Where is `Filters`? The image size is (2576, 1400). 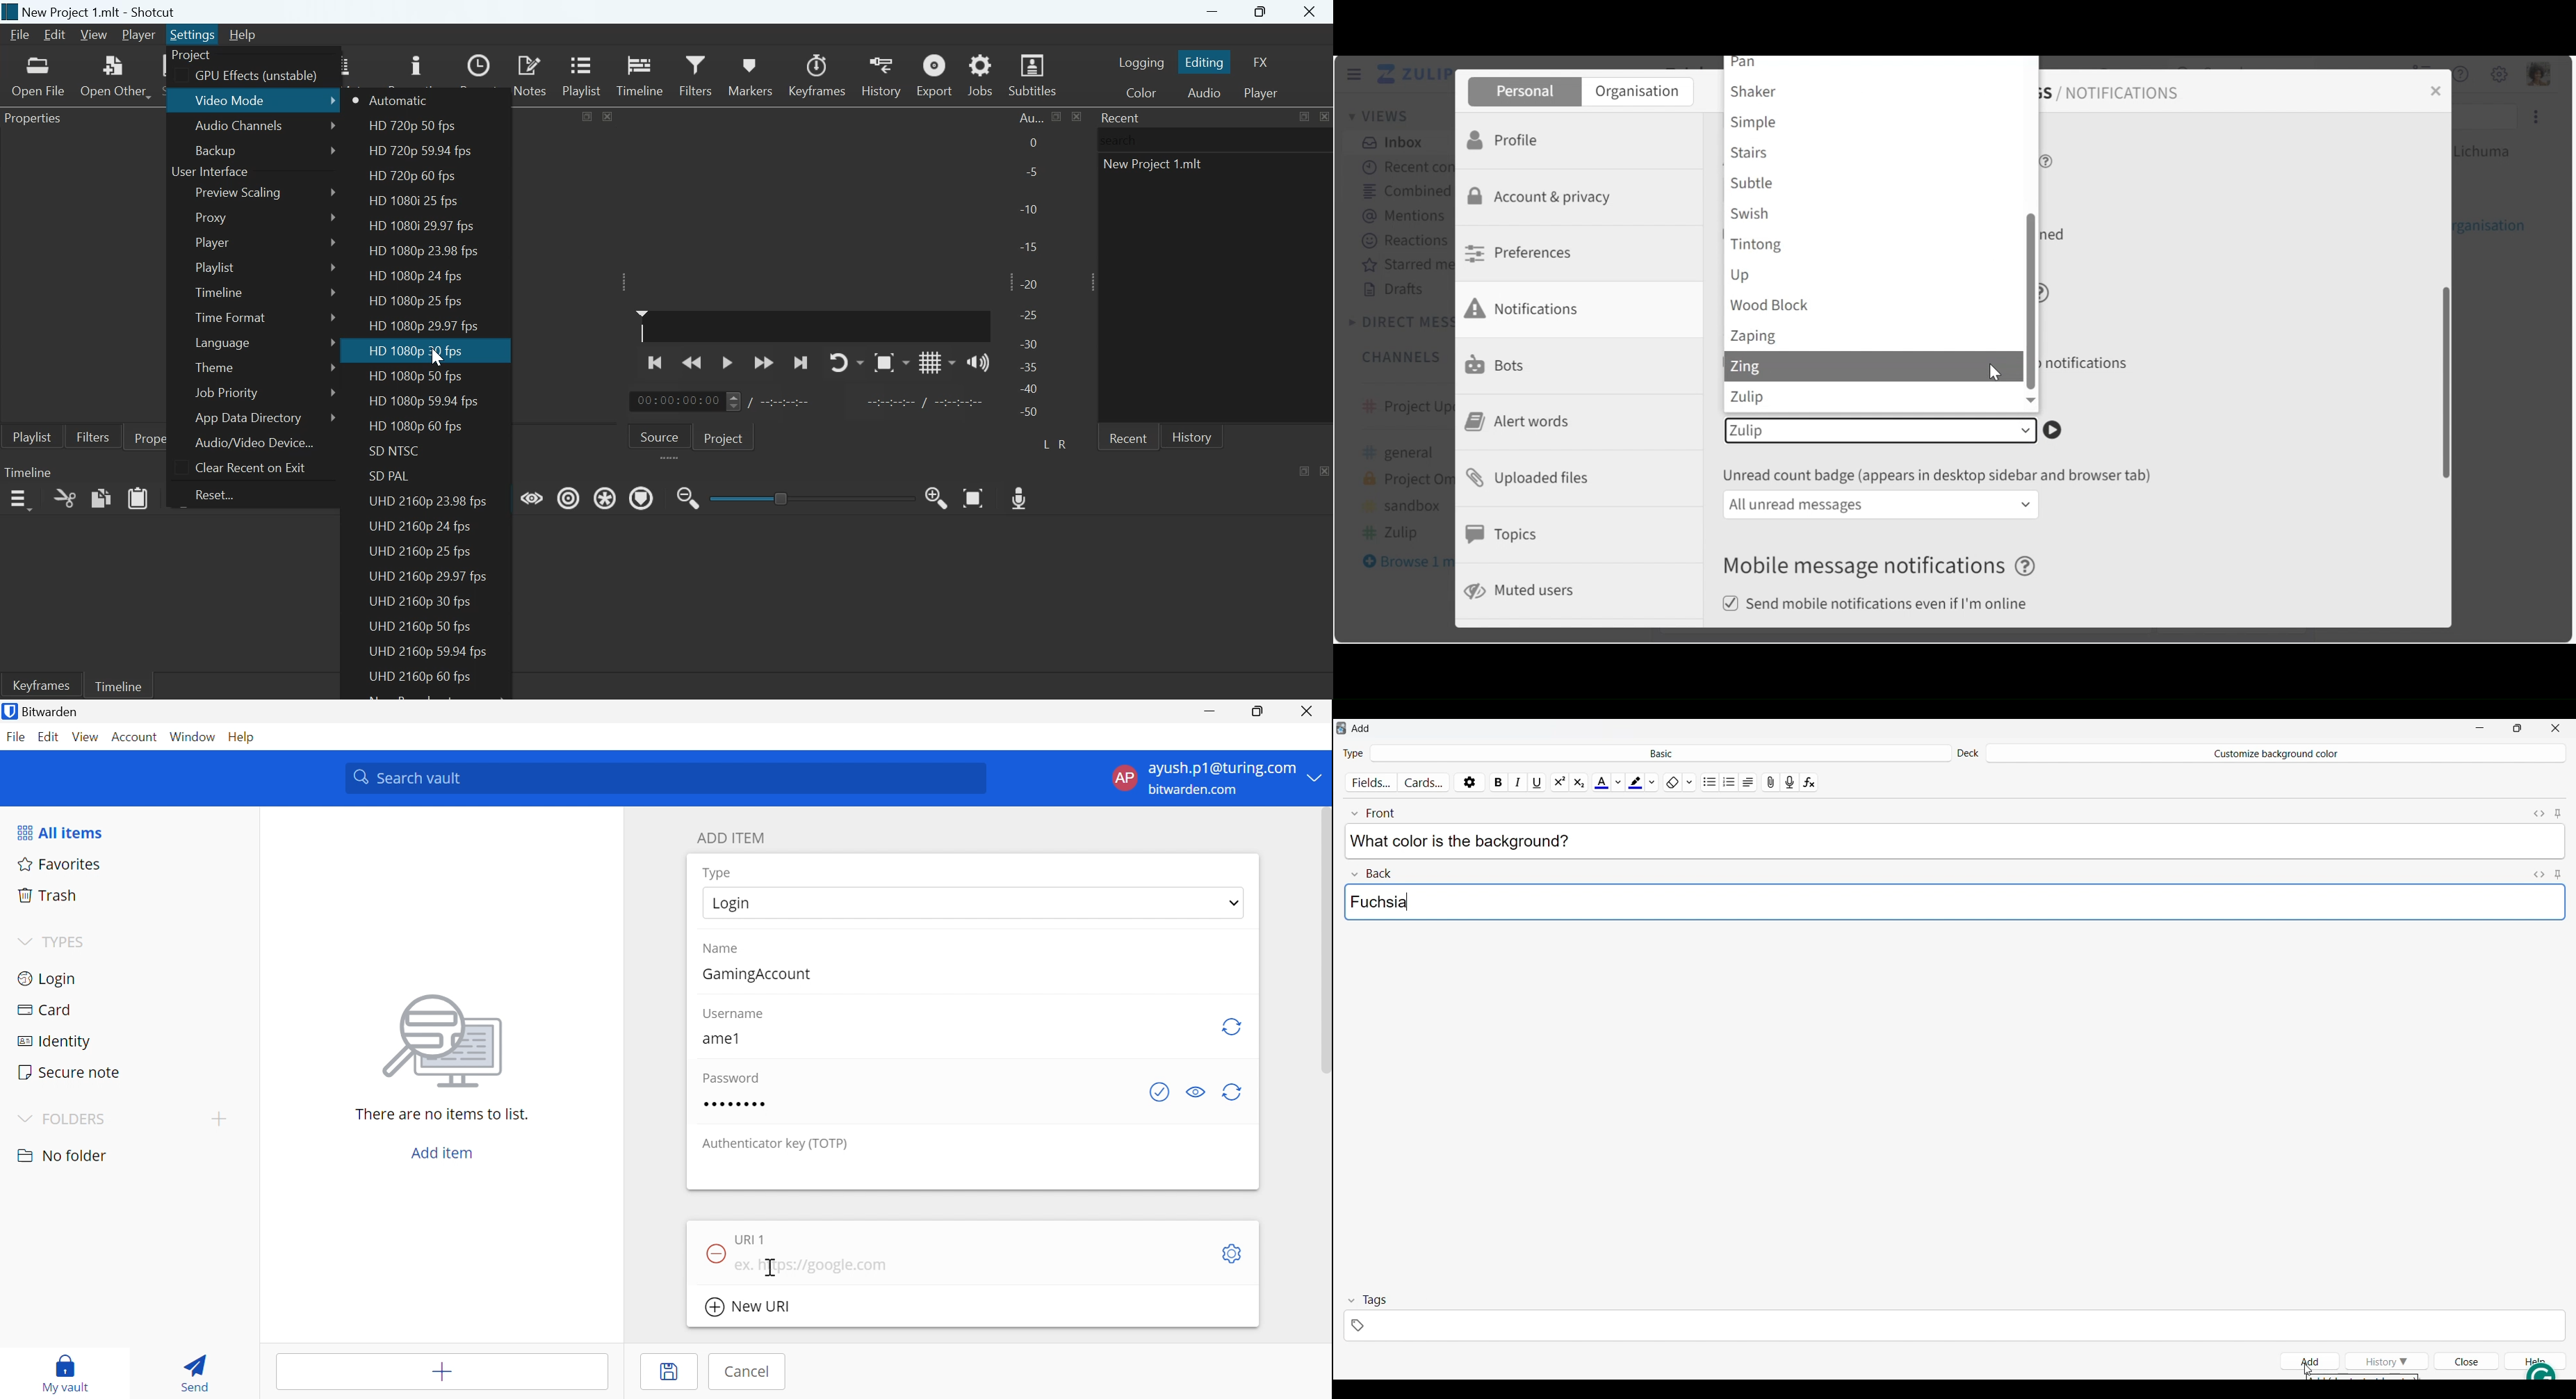 Filters is located at coordinates (694, 74).